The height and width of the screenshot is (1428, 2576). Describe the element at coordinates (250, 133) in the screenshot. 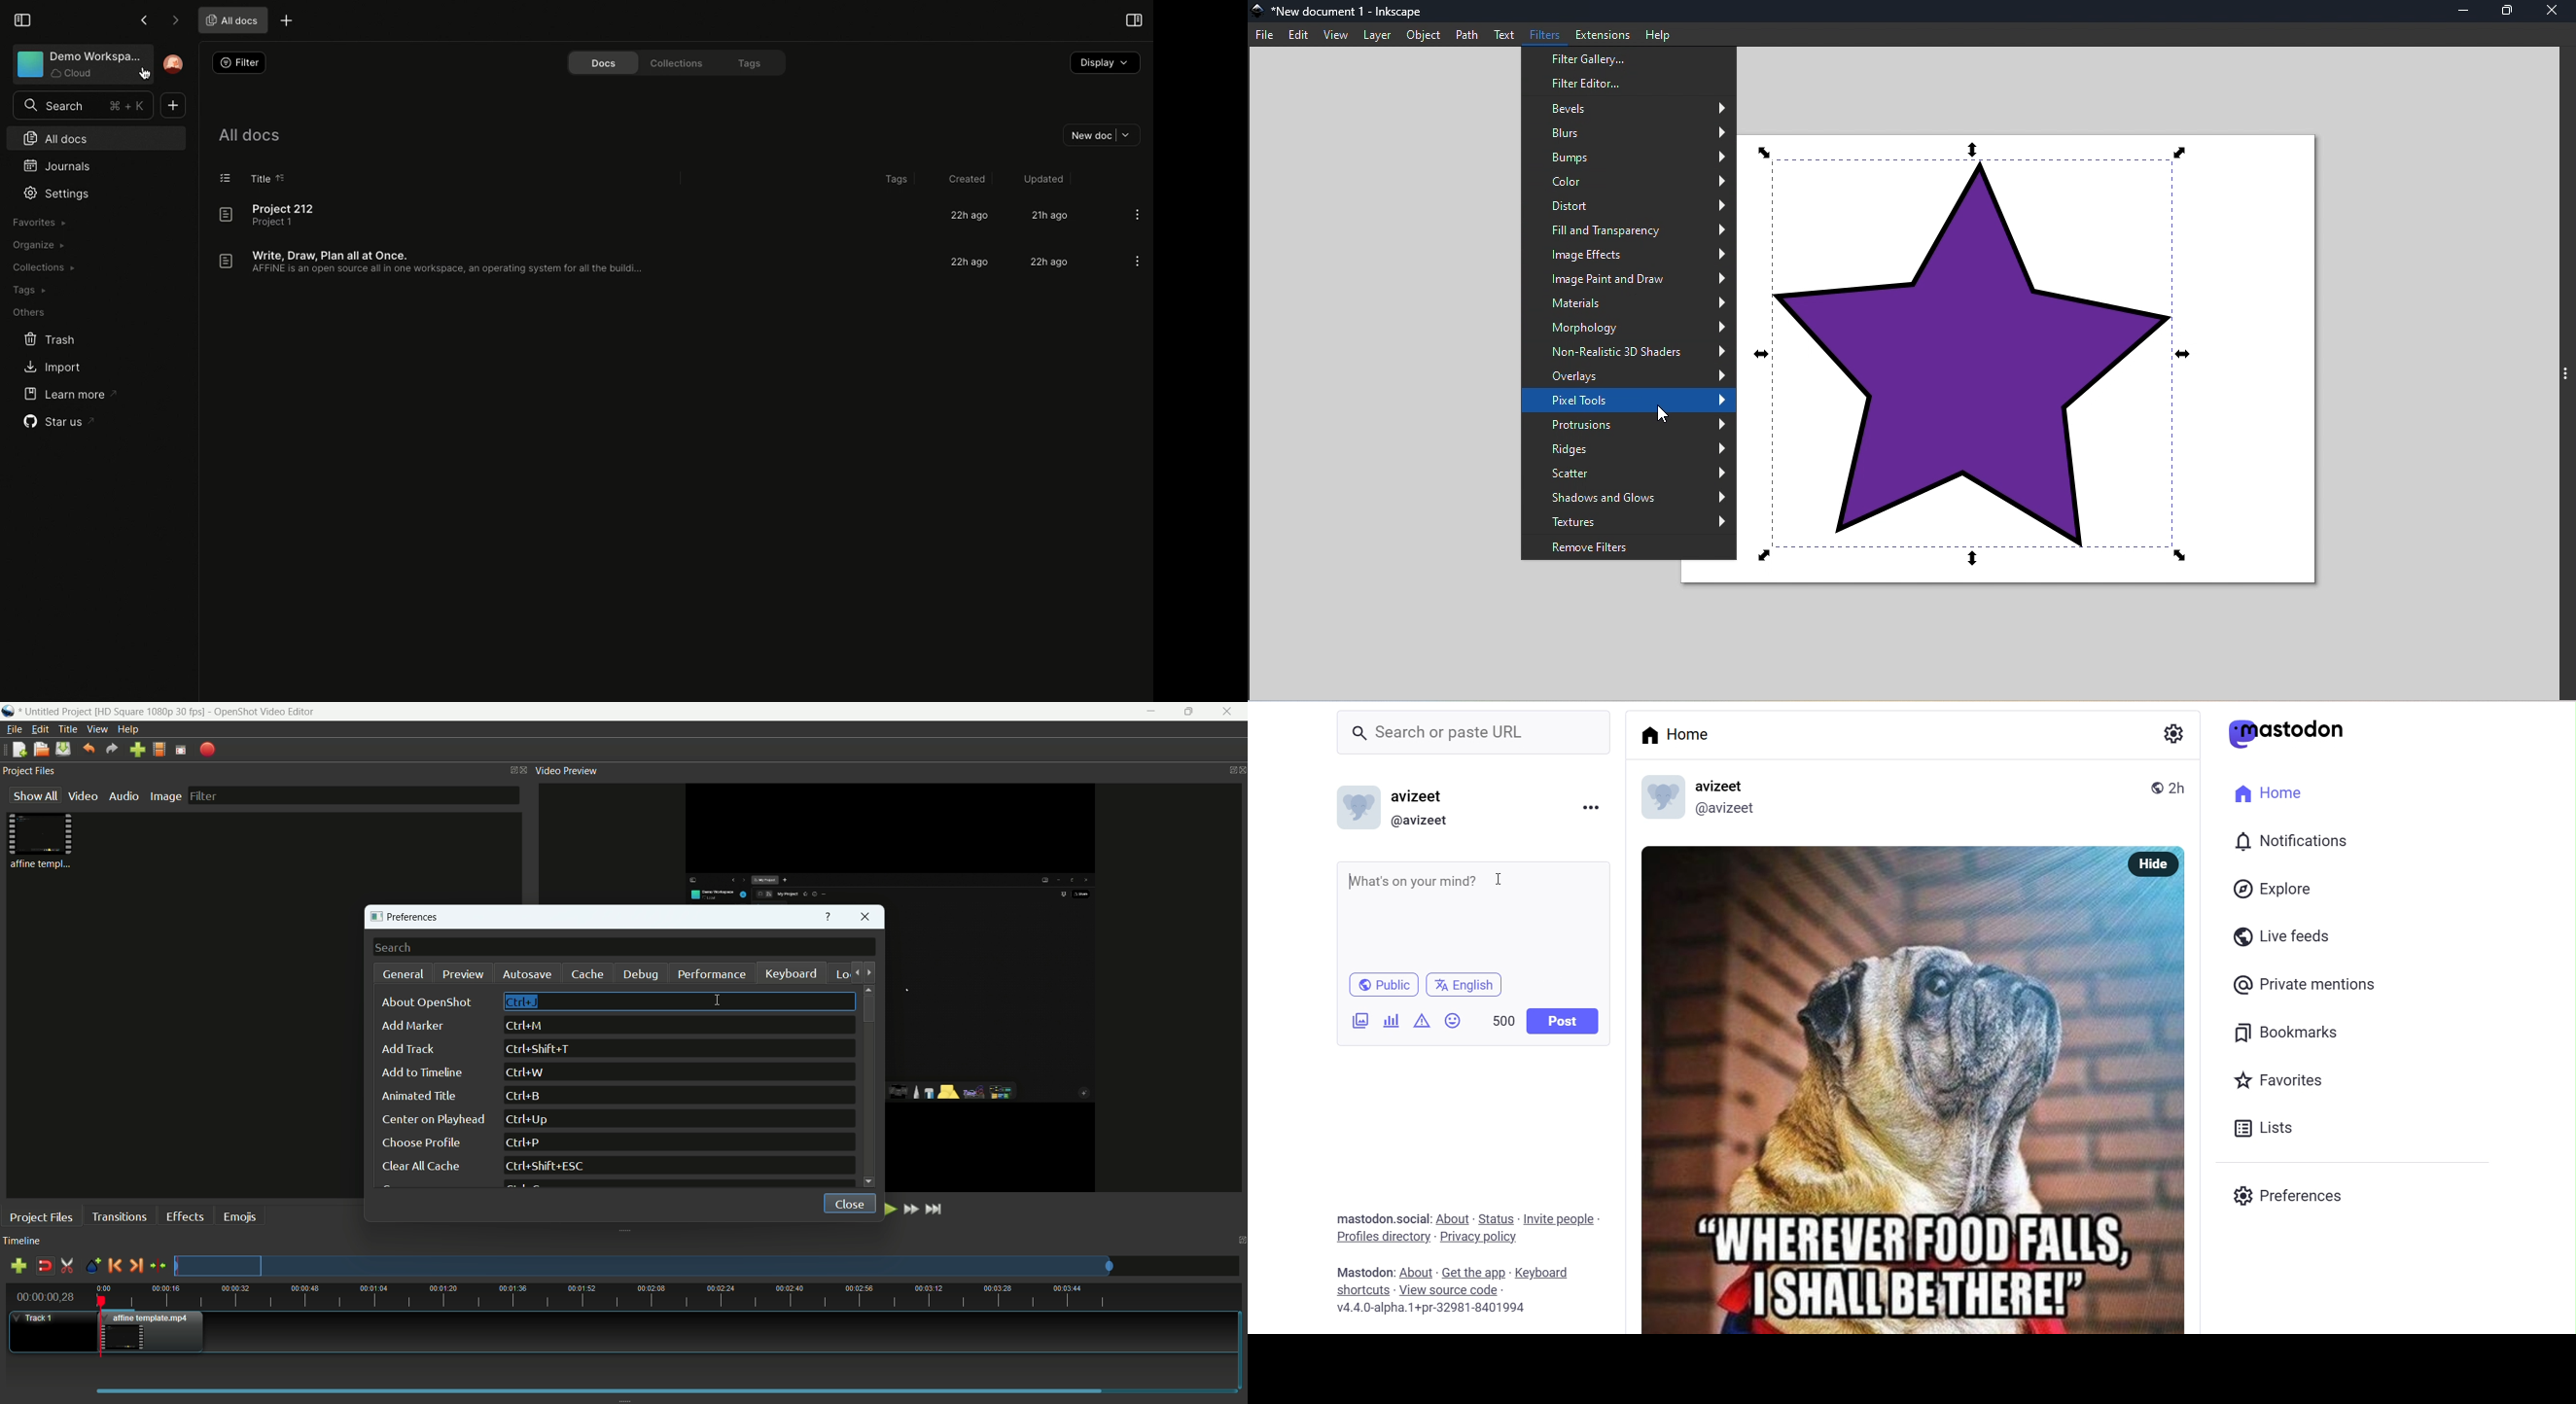

I see `All docs` at that location.